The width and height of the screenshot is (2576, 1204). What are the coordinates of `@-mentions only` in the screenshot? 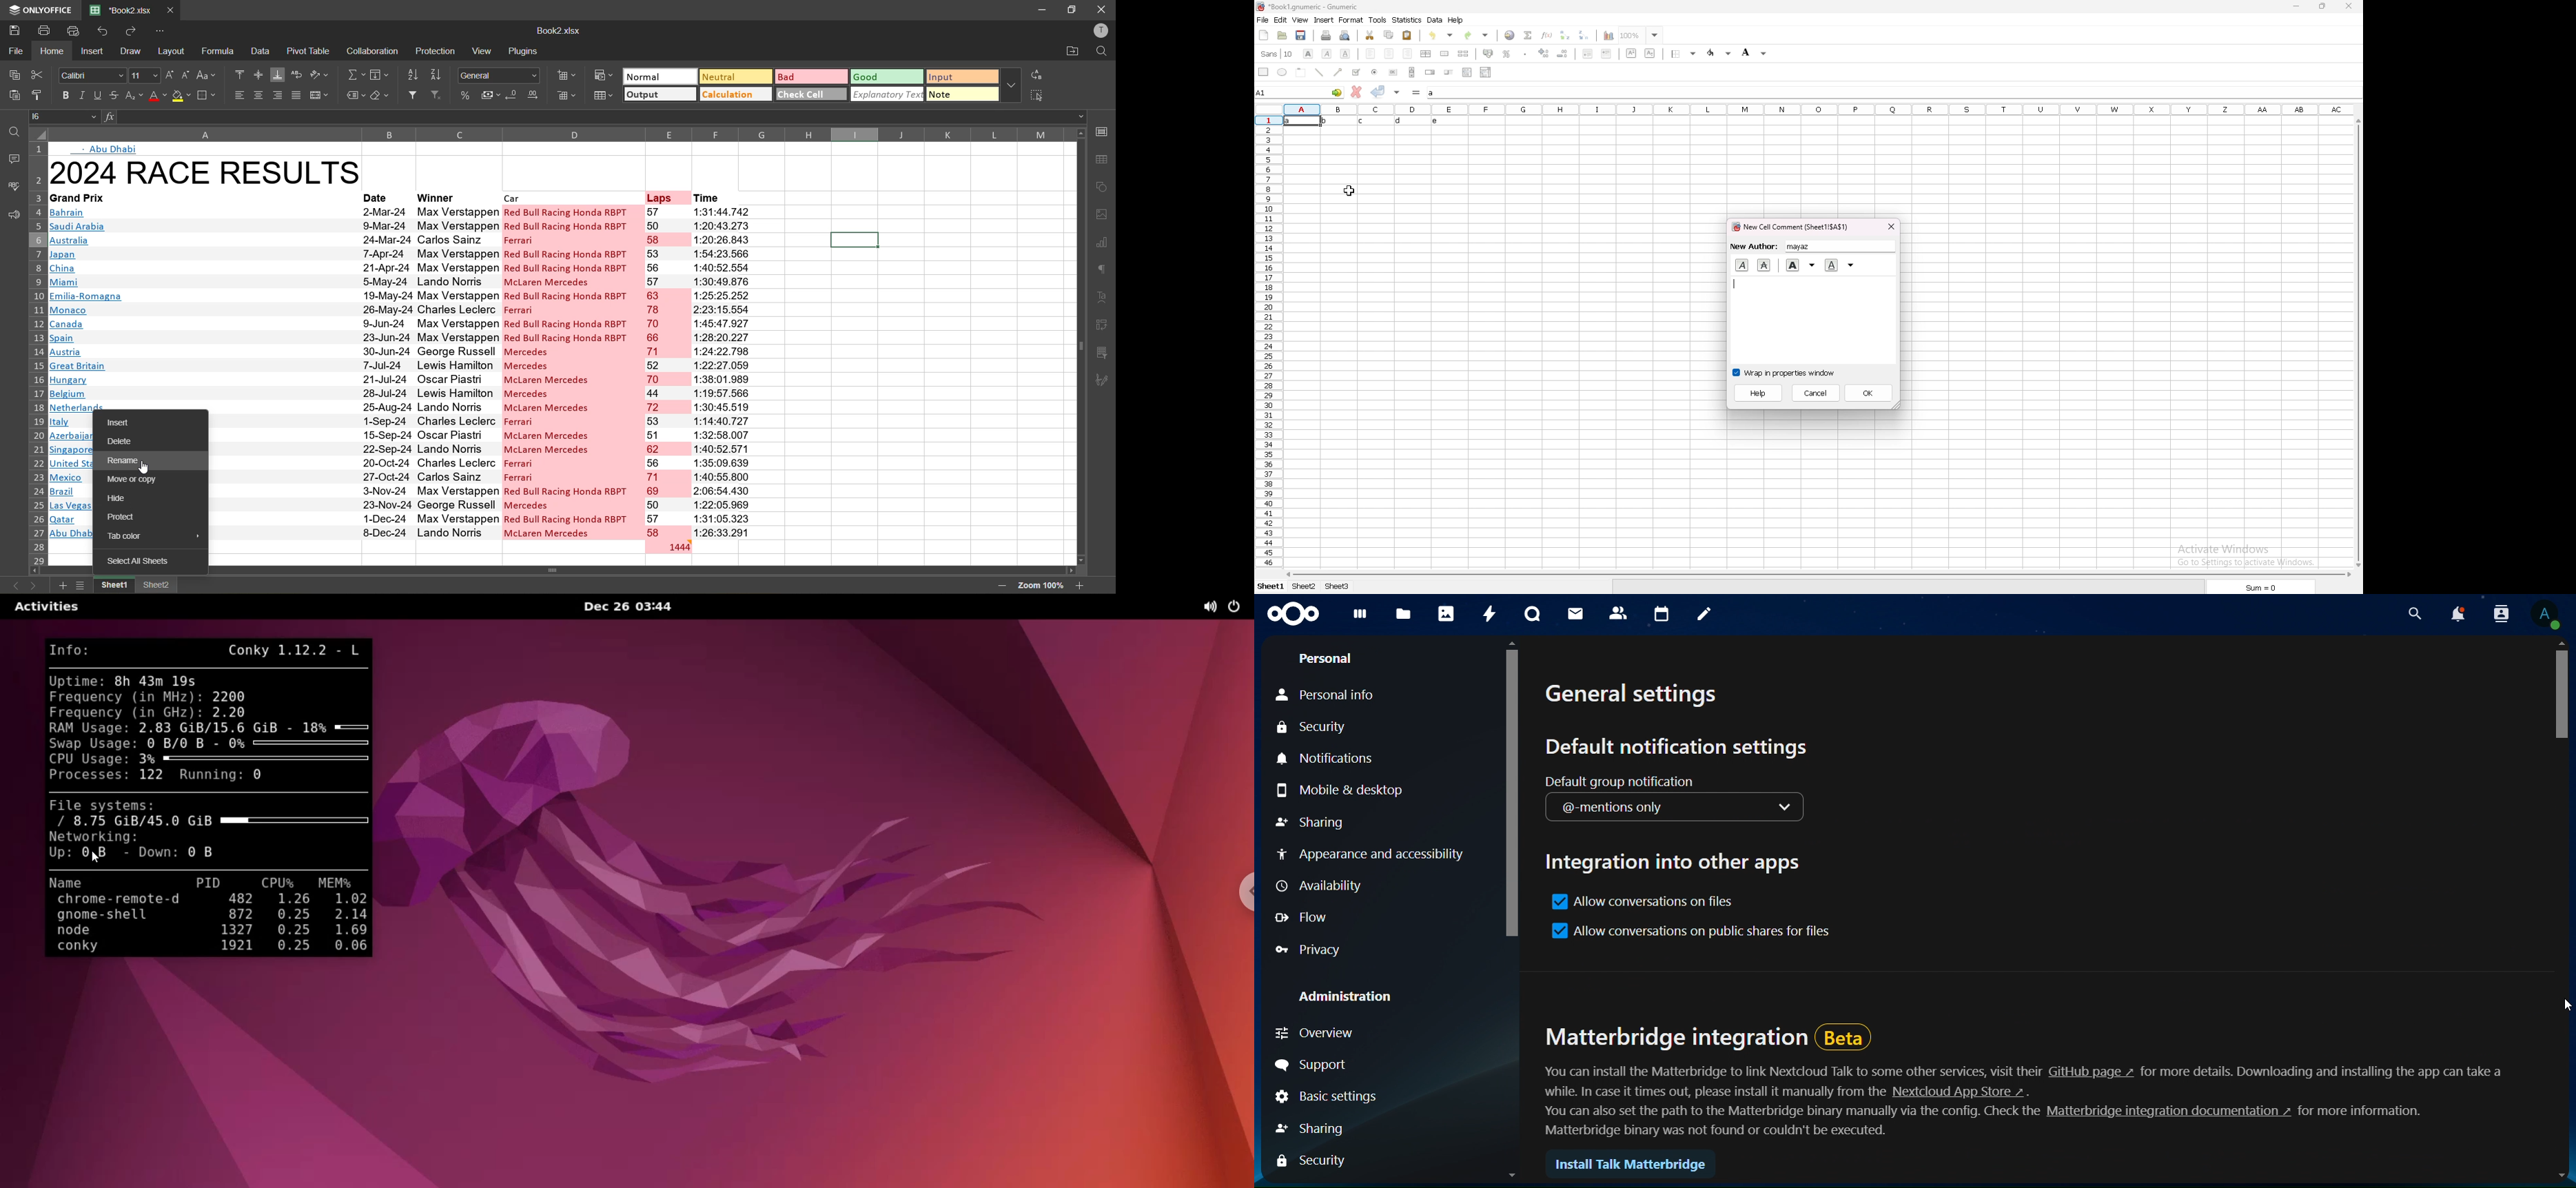 It's located at (1631, 808).